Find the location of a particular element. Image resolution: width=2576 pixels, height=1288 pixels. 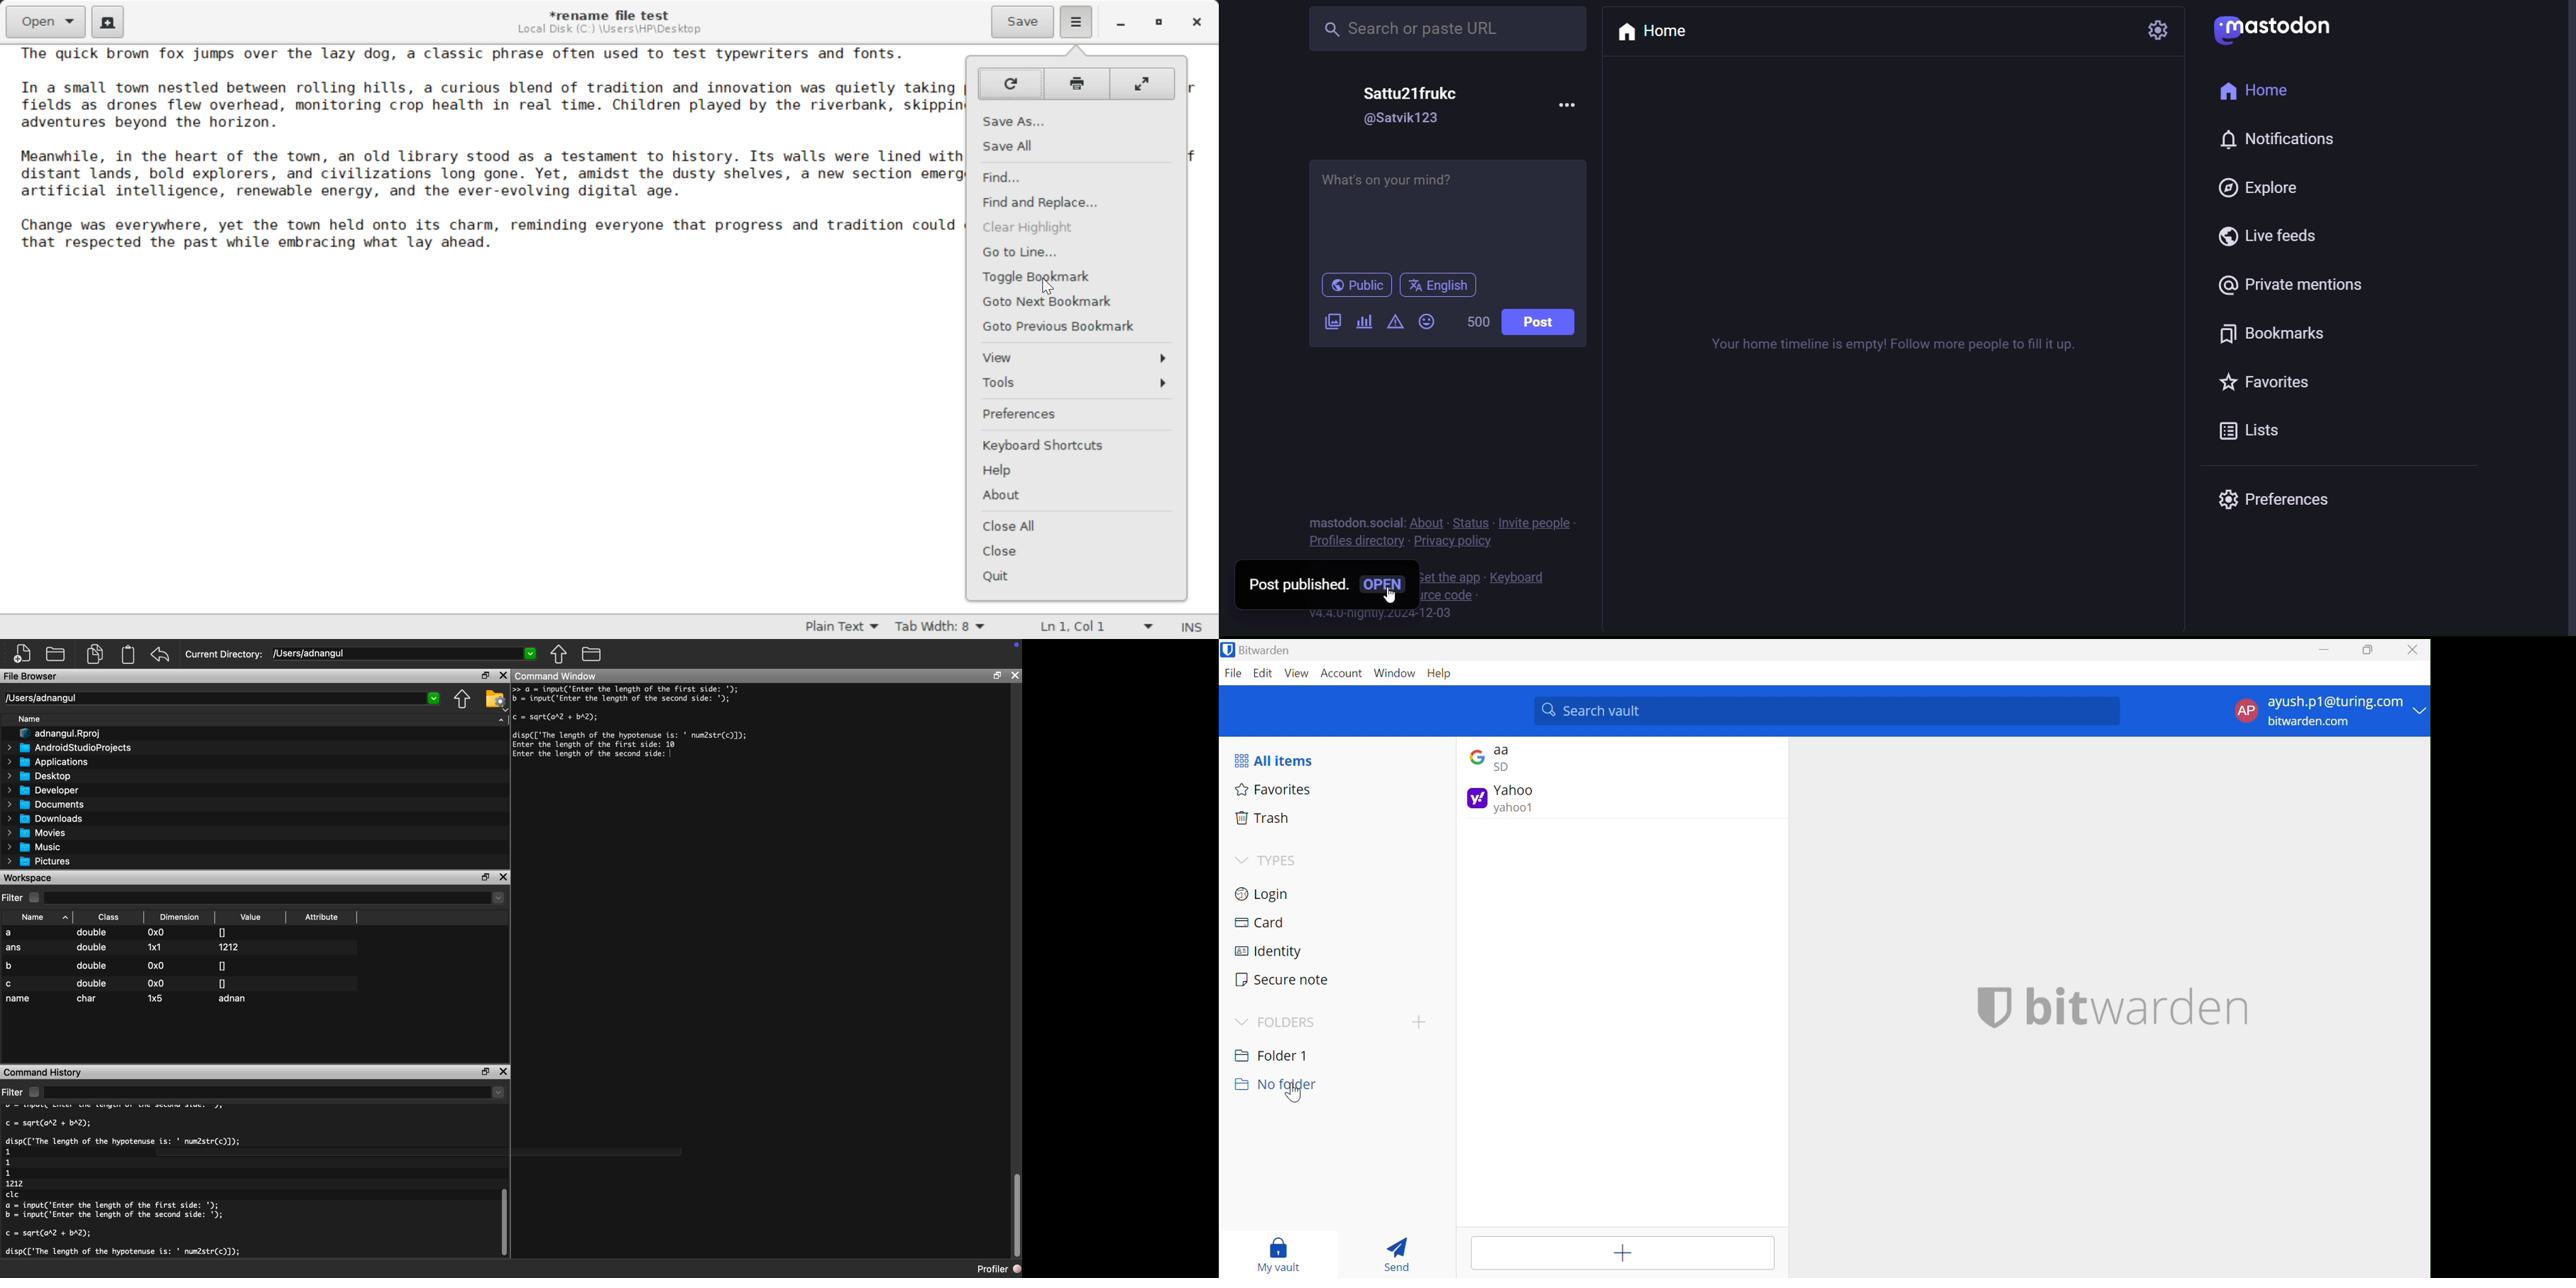

about is located at coordinates (1429, 520).